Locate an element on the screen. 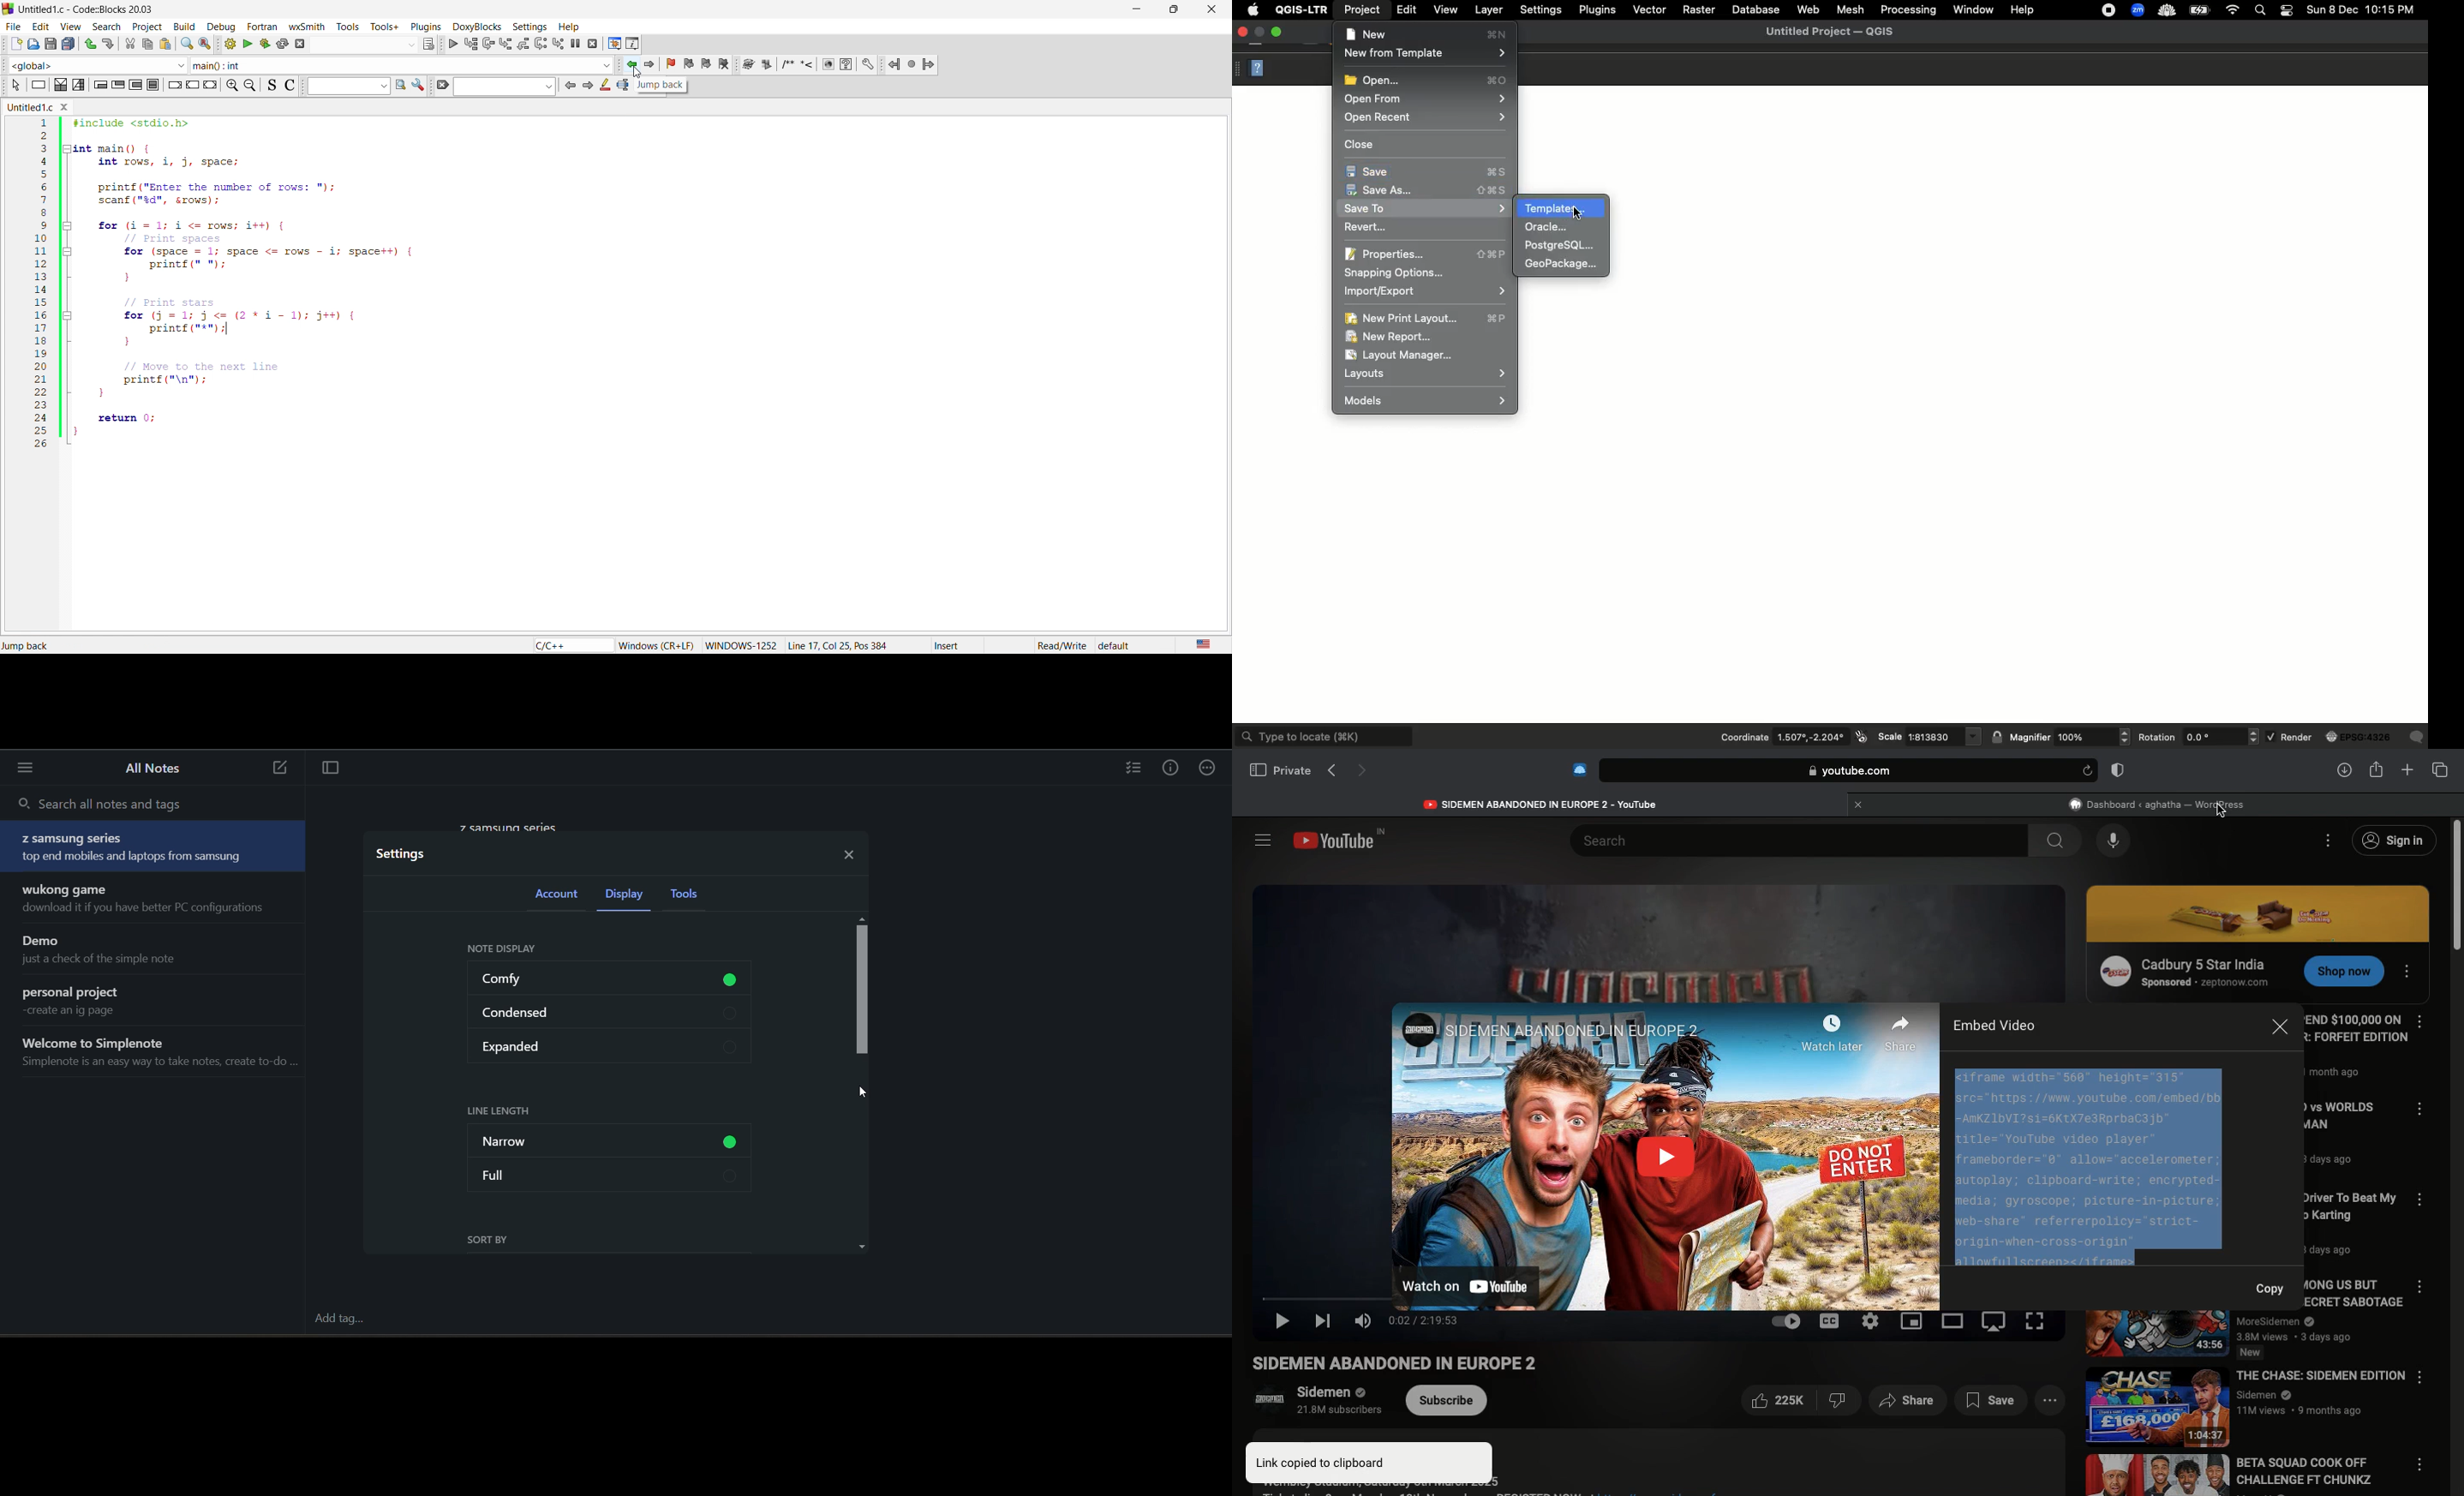  settings is located at coordinates (407, 855).